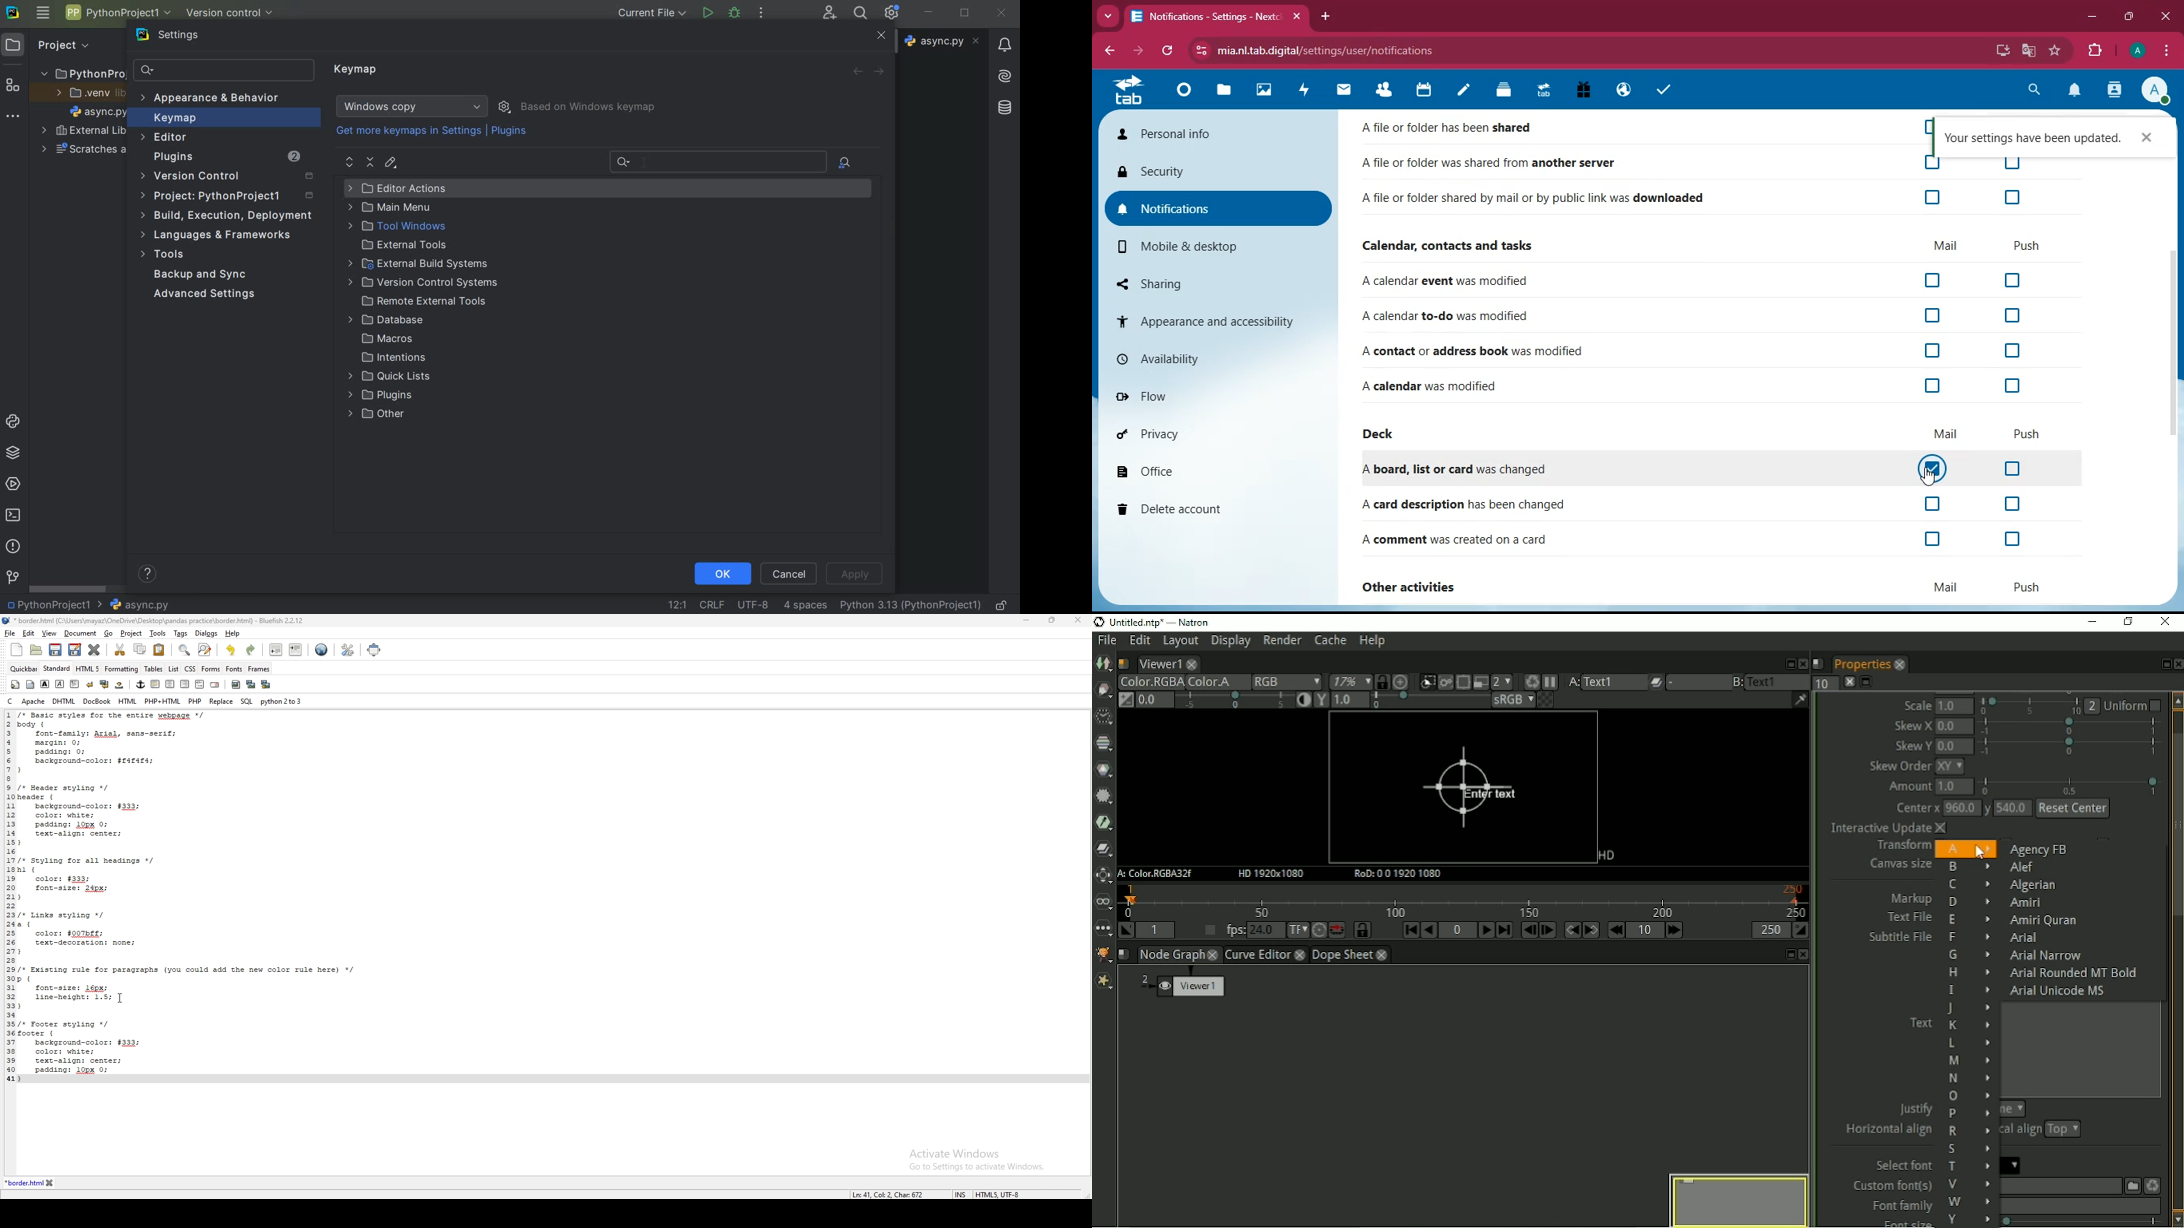  What do you see at coordinates (12, 545) in the screenshot?
I see `problems` at bounding box center [12, 545].